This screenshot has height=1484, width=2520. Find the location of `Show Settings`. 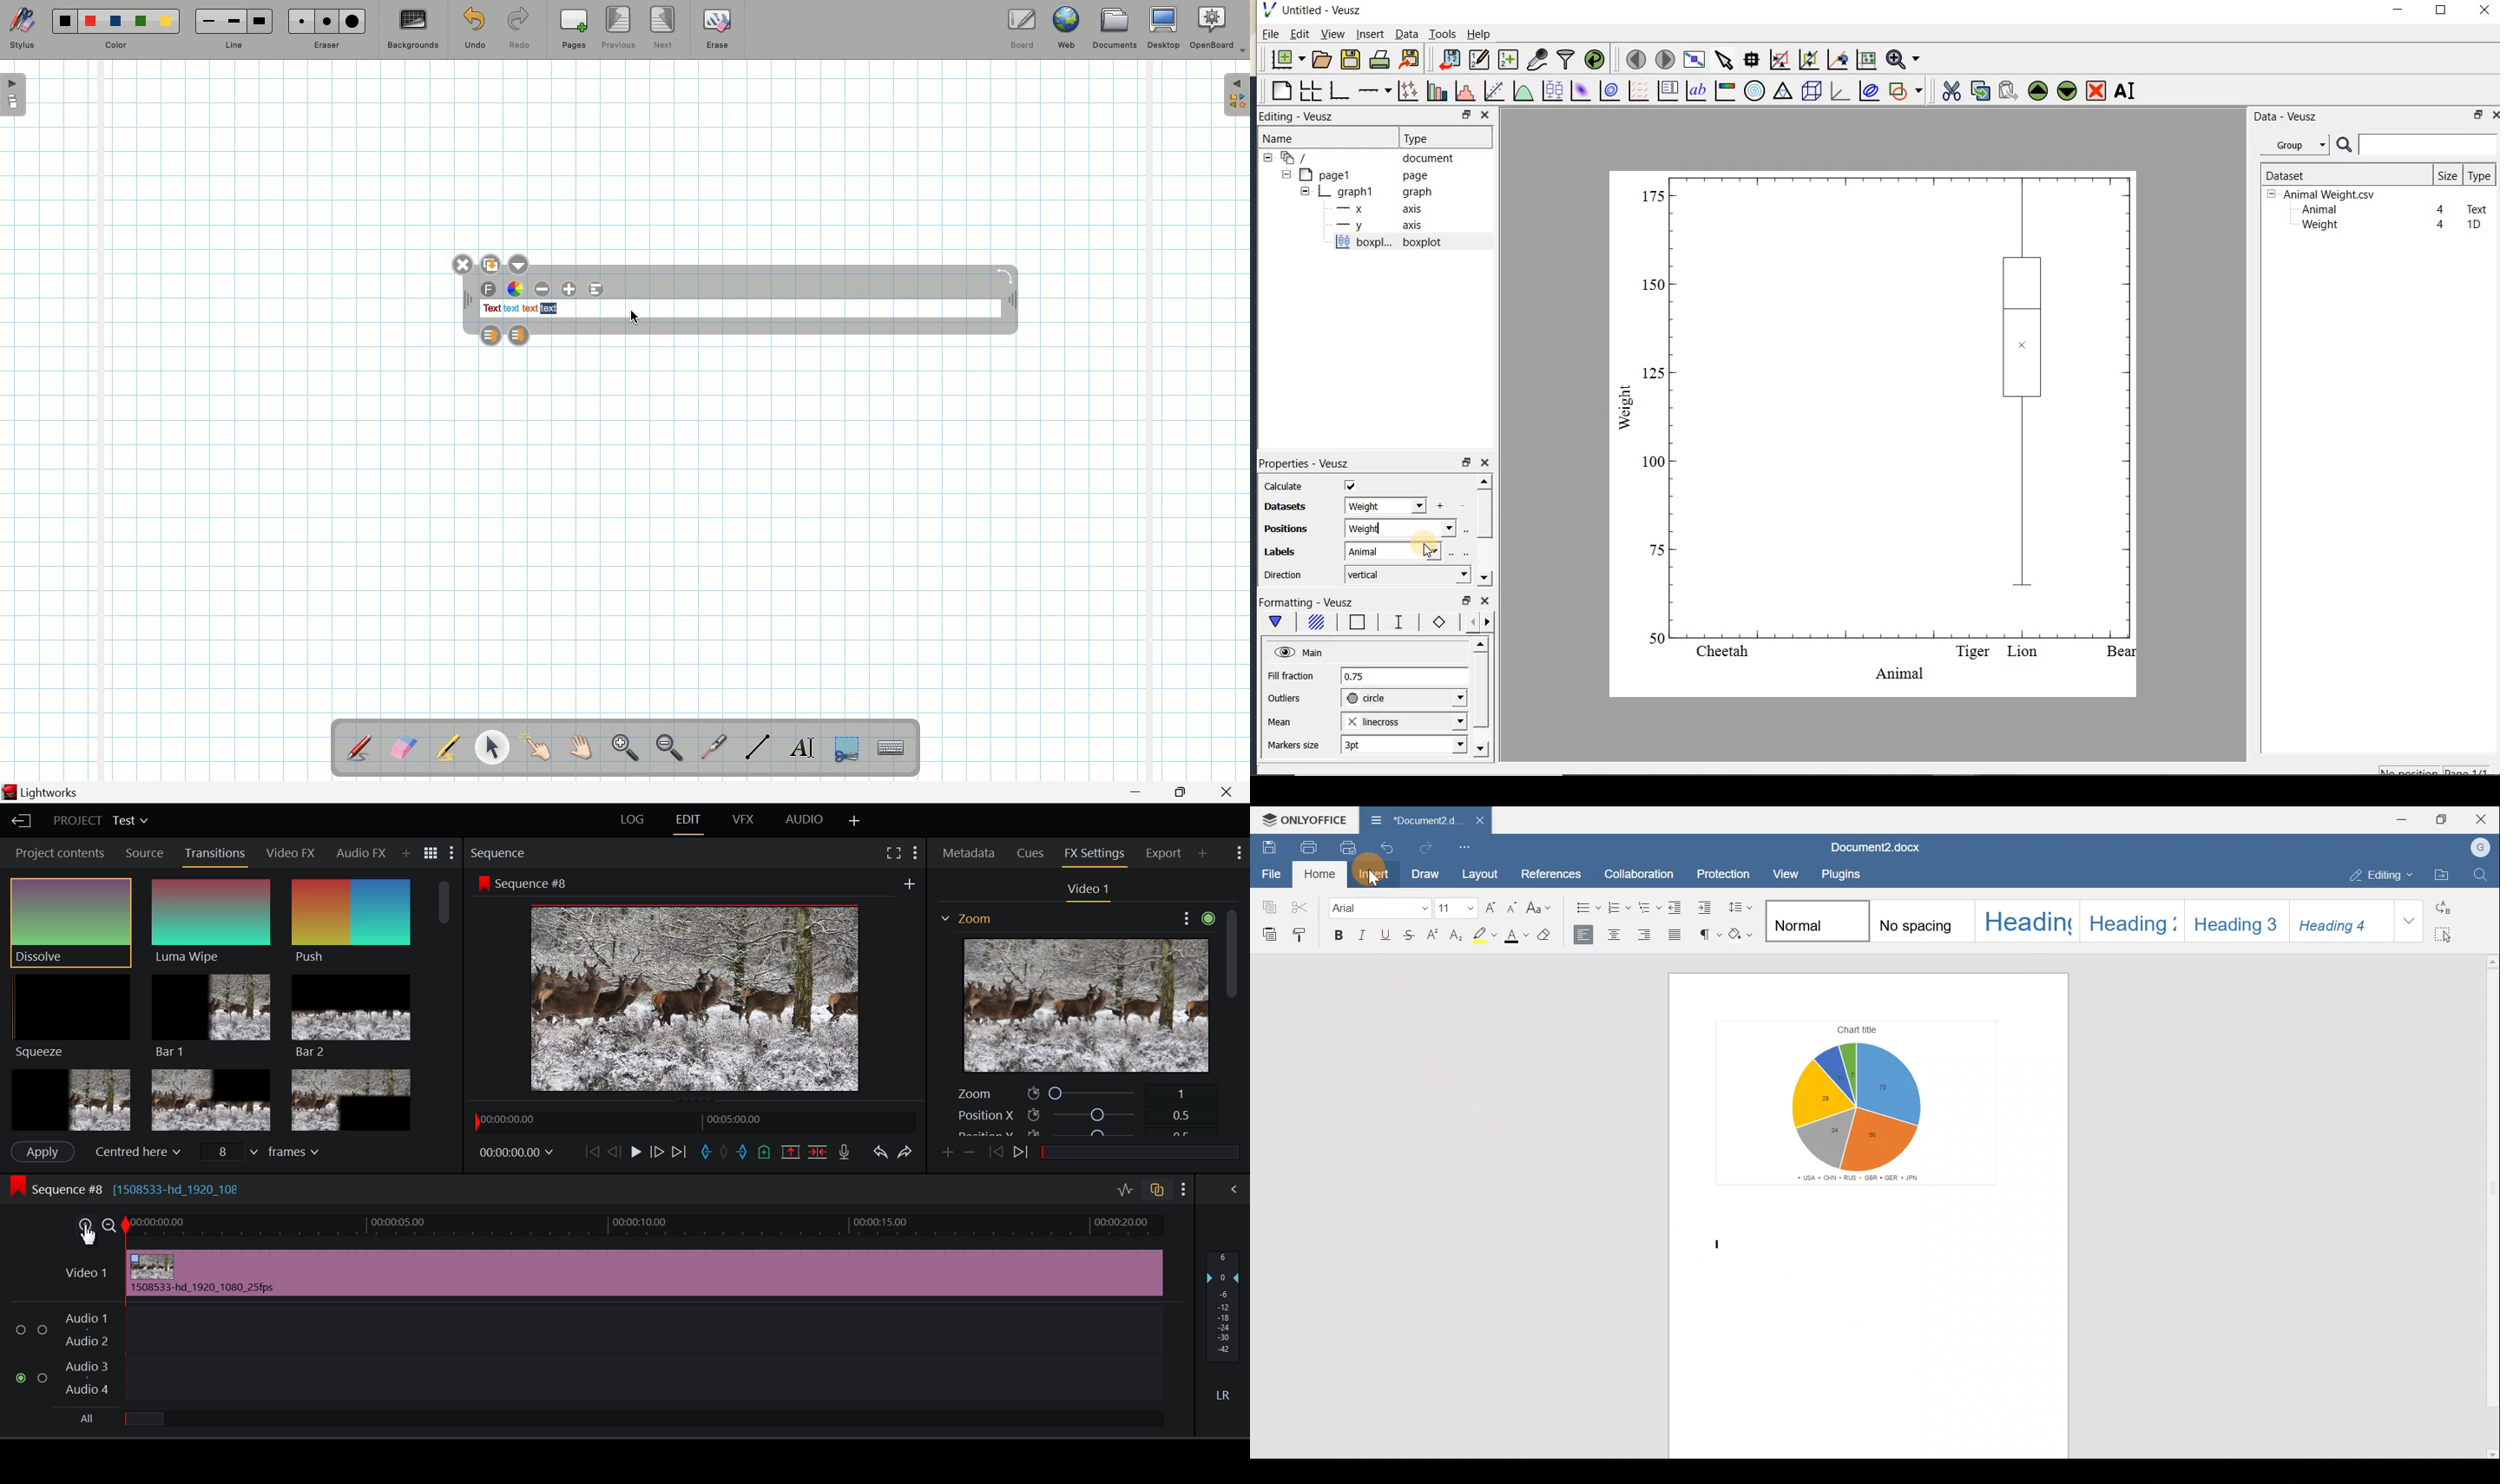

Show Settings is located at coordinates (1236, 853).